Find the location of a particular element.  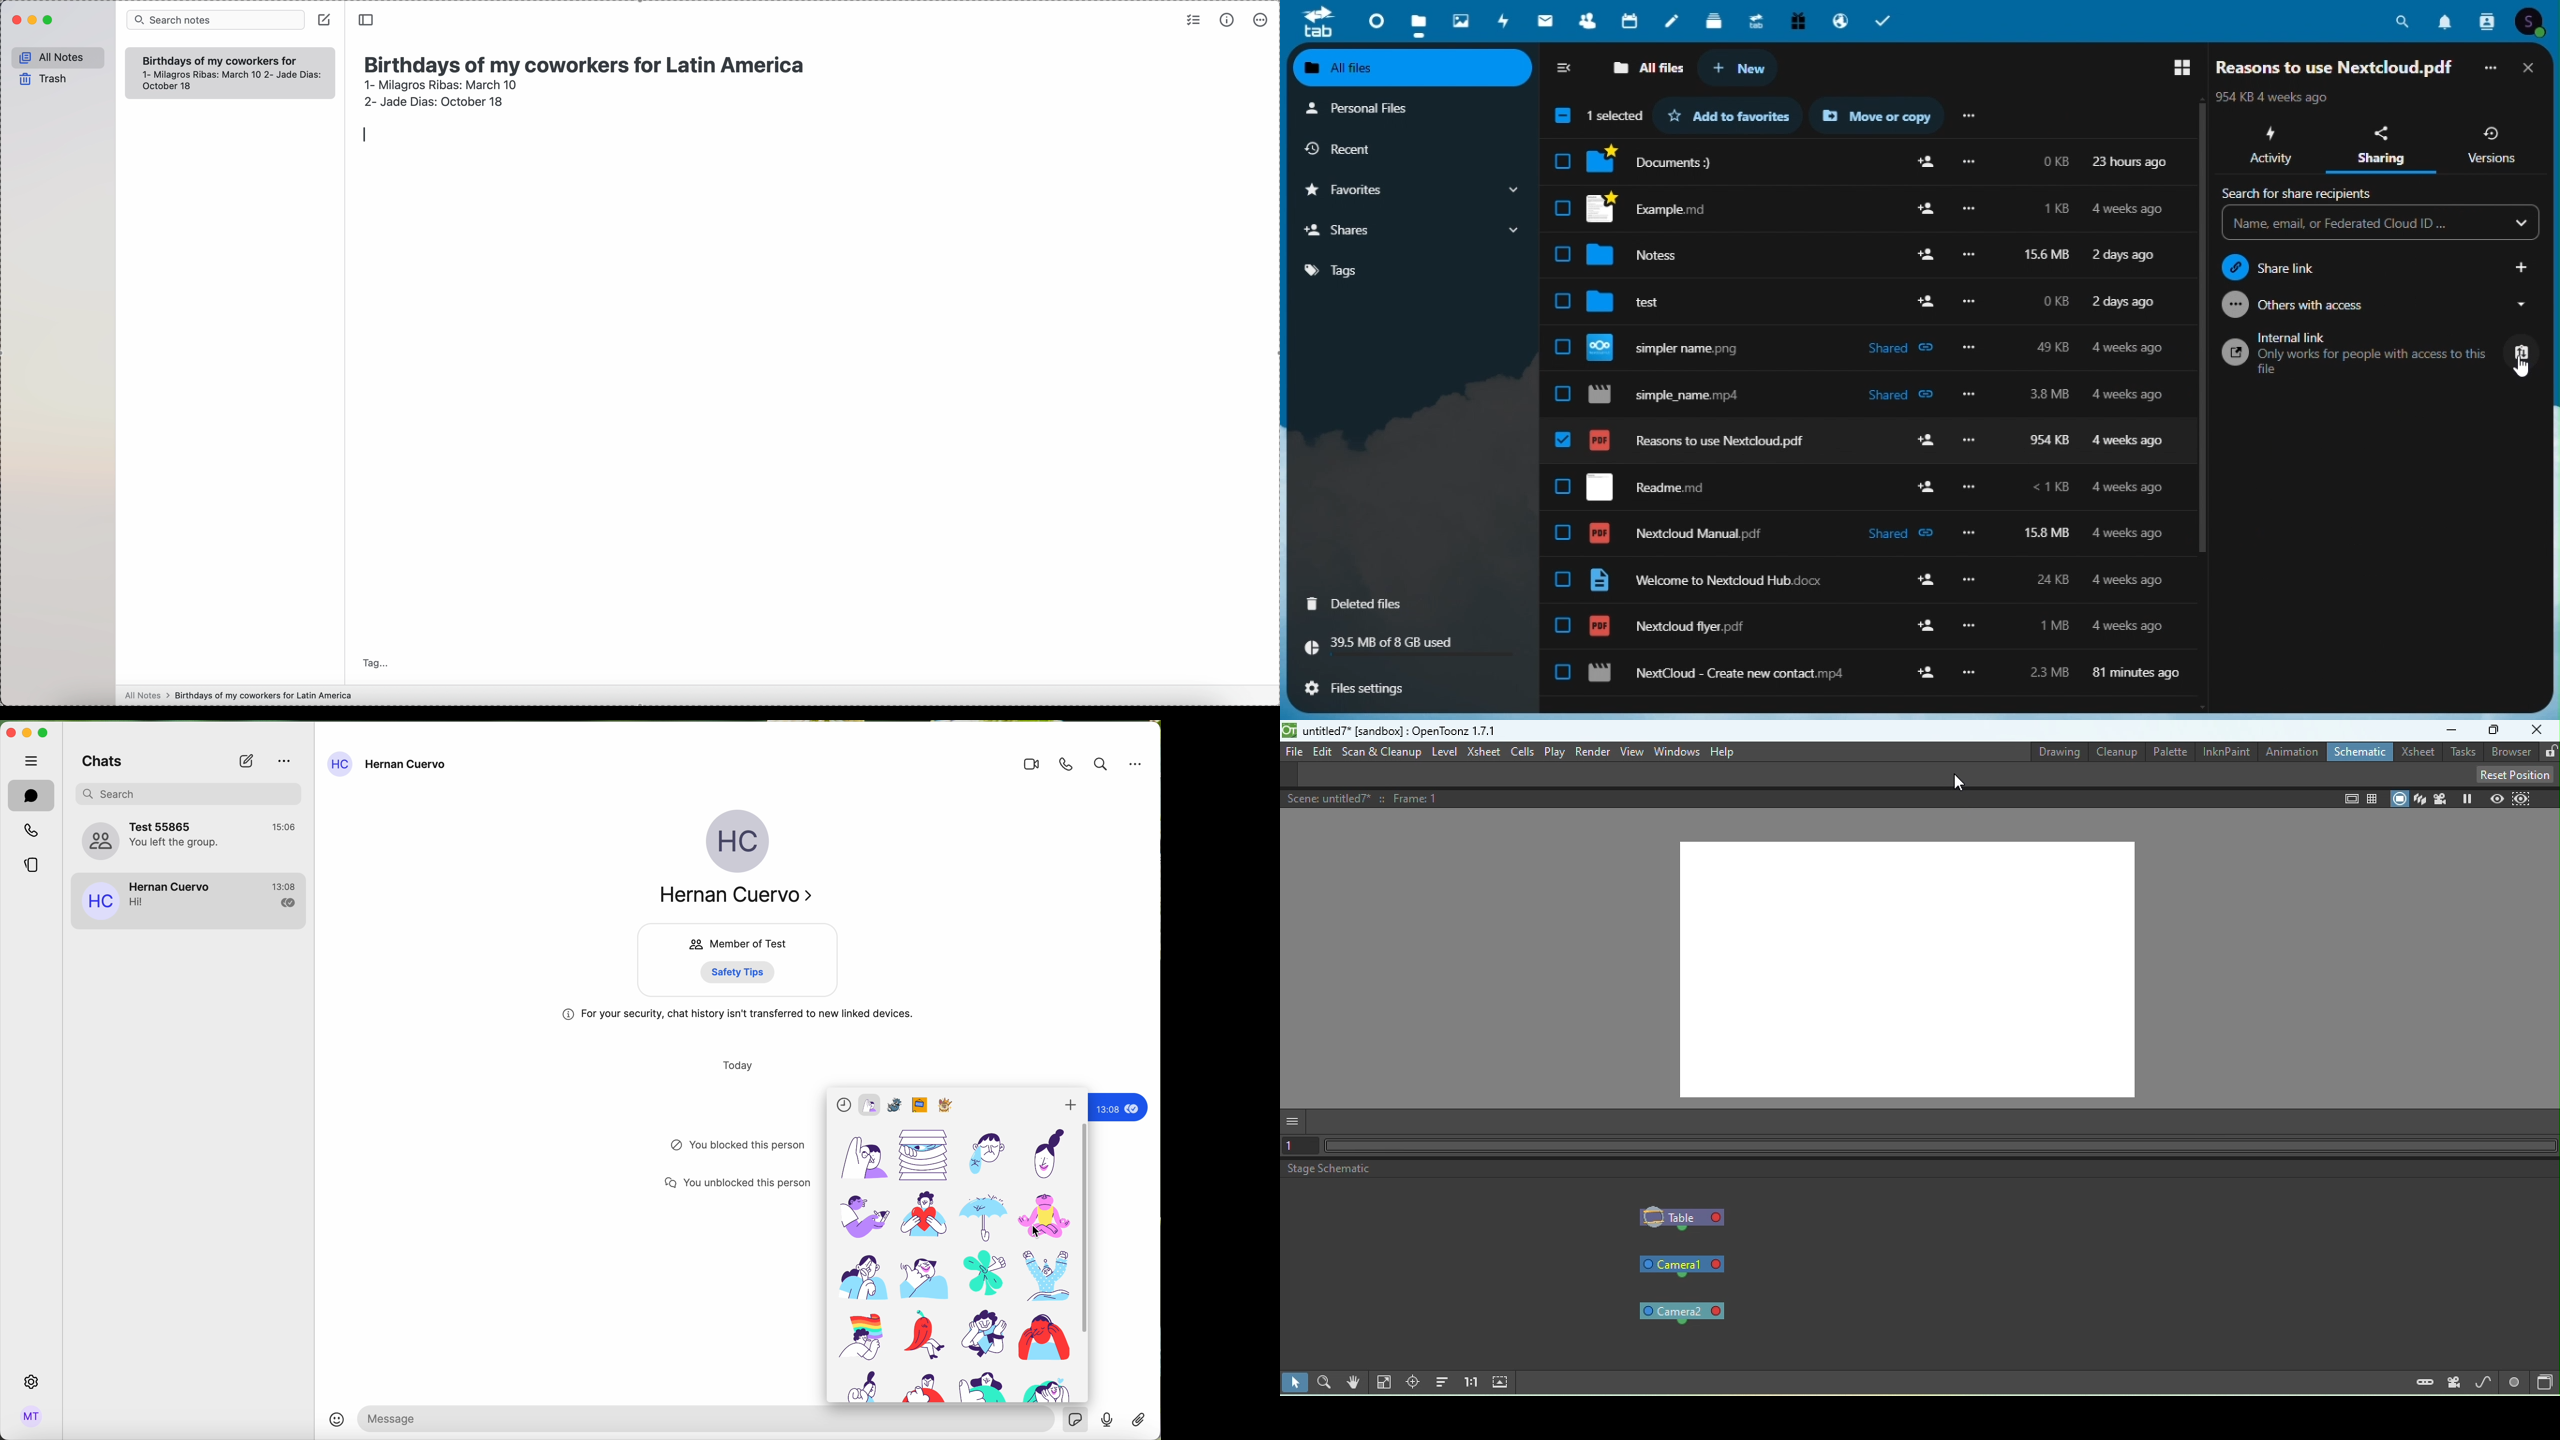

2- Jade Dias: October 18 is located at coordinates (432, 100).